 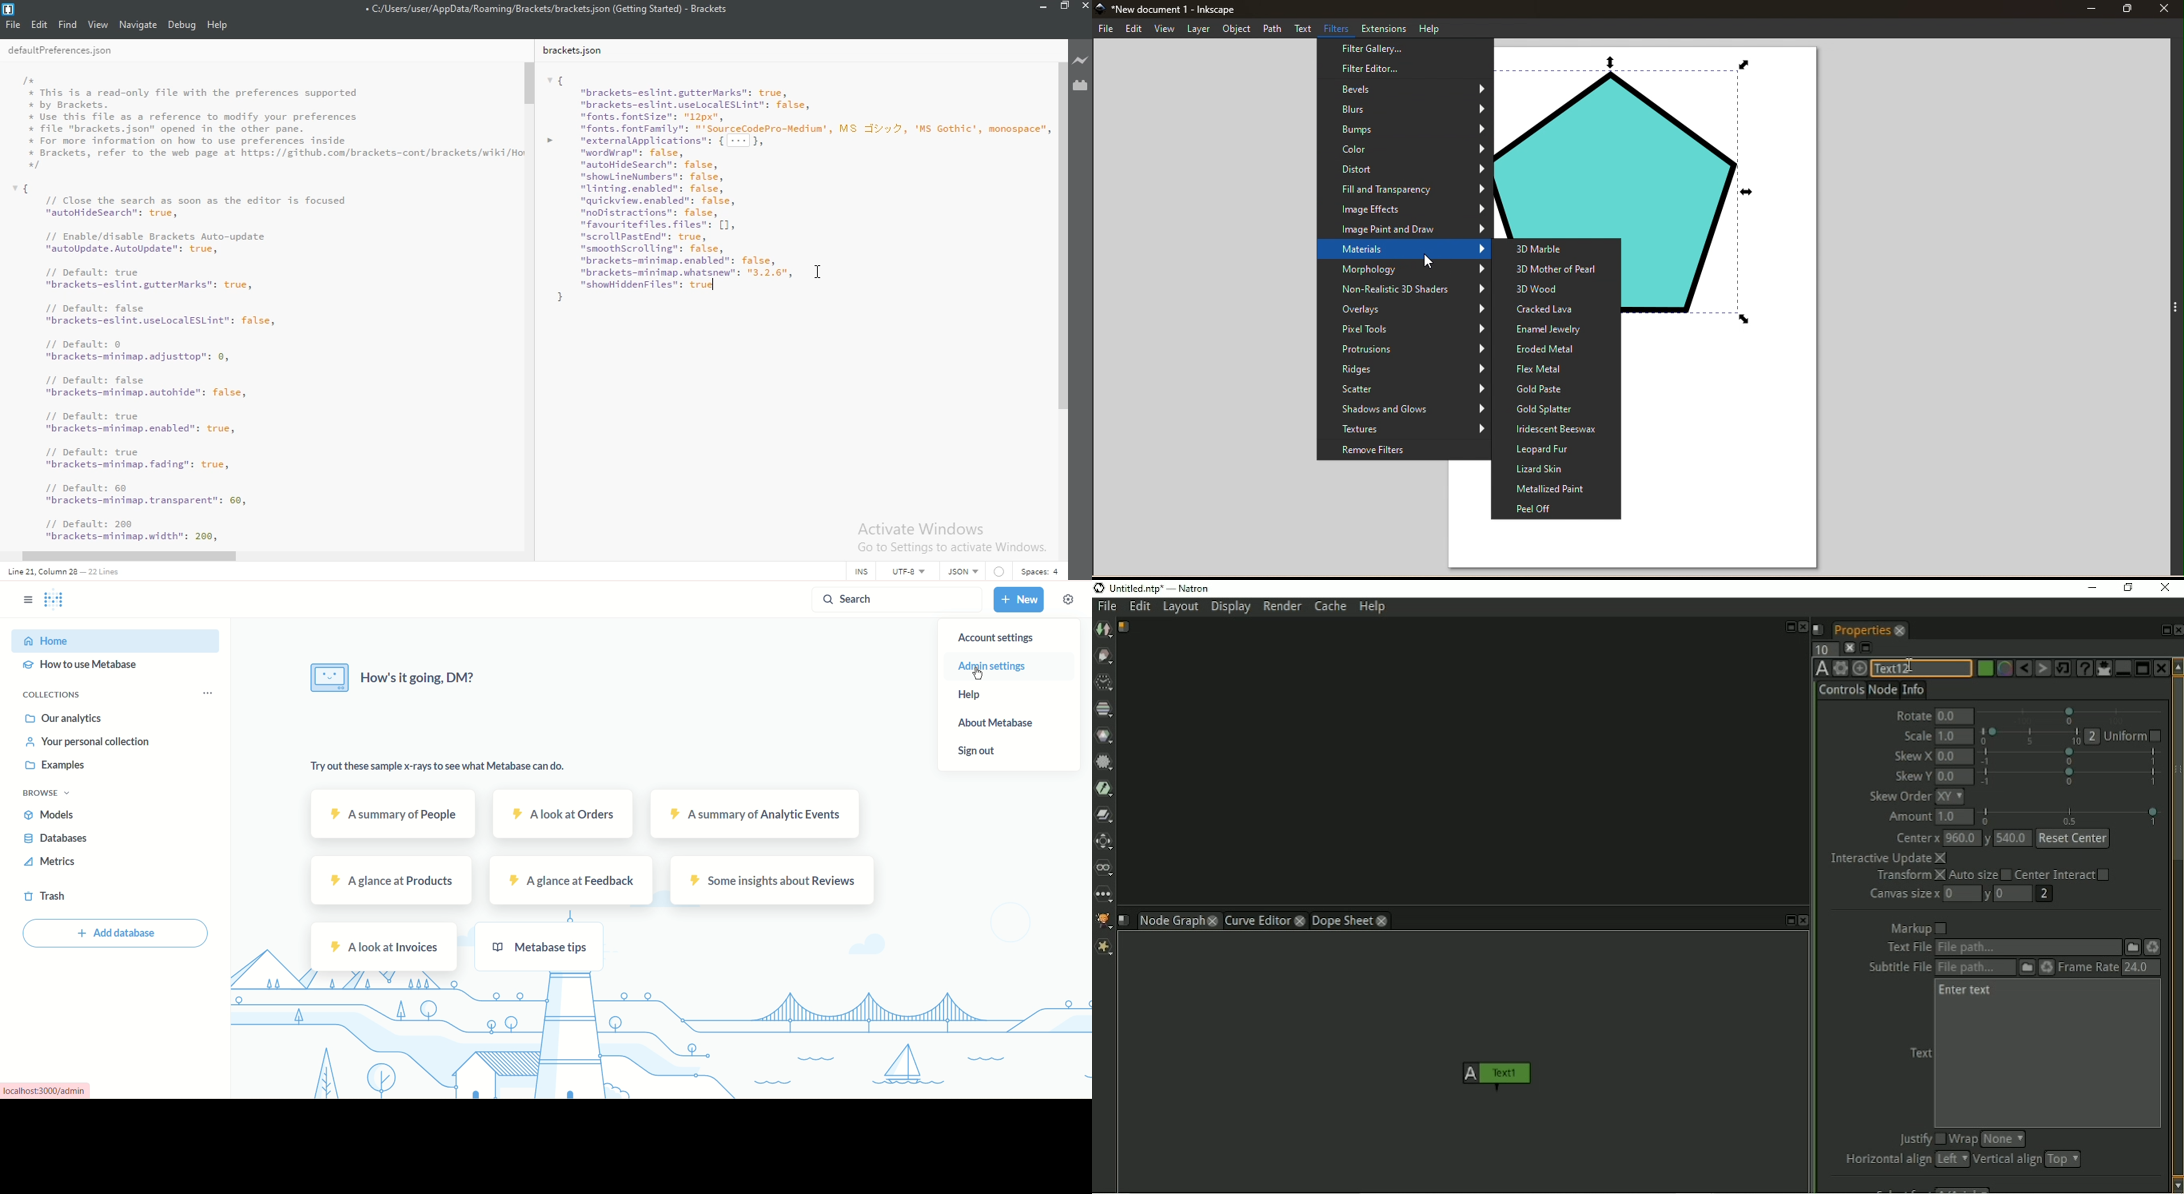 What do you see at coordinates (1402, 90) in the screenshot?
I see `Bevels` at bounding box center [1402, 90].